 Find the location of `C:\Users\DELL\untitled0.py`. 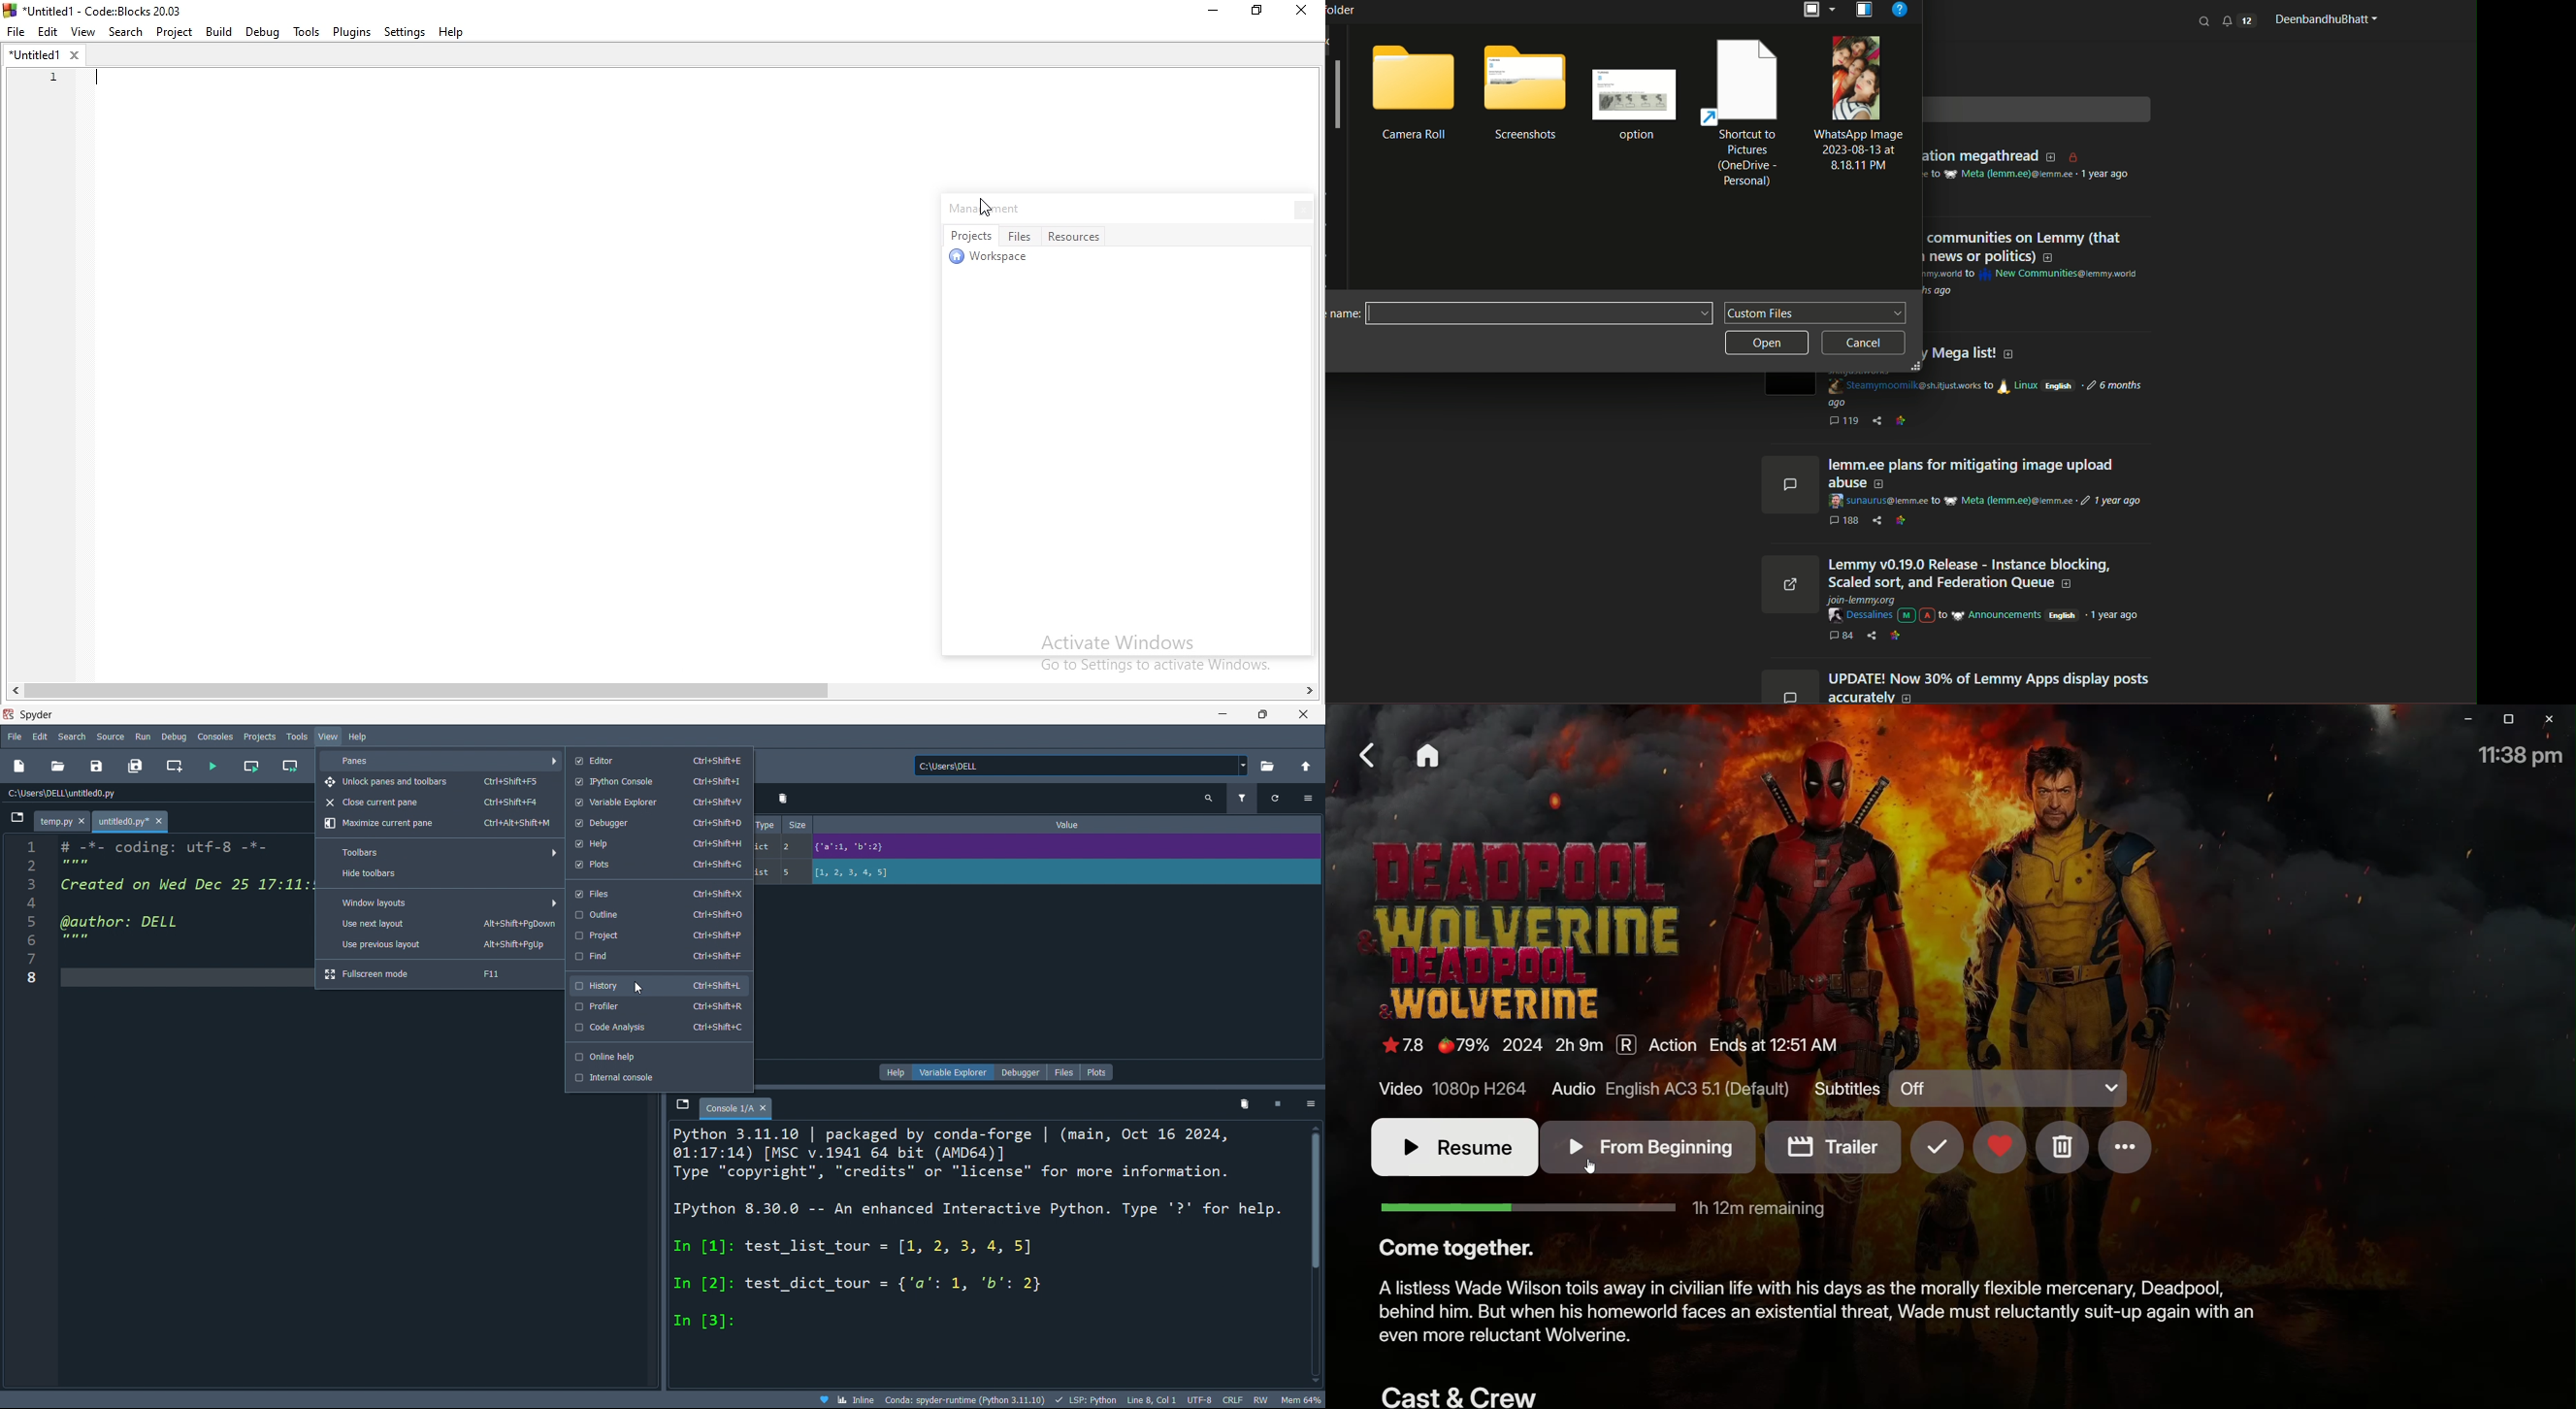

C:\Users\DELL\untitled0.py is located at coordinates (79, 794).